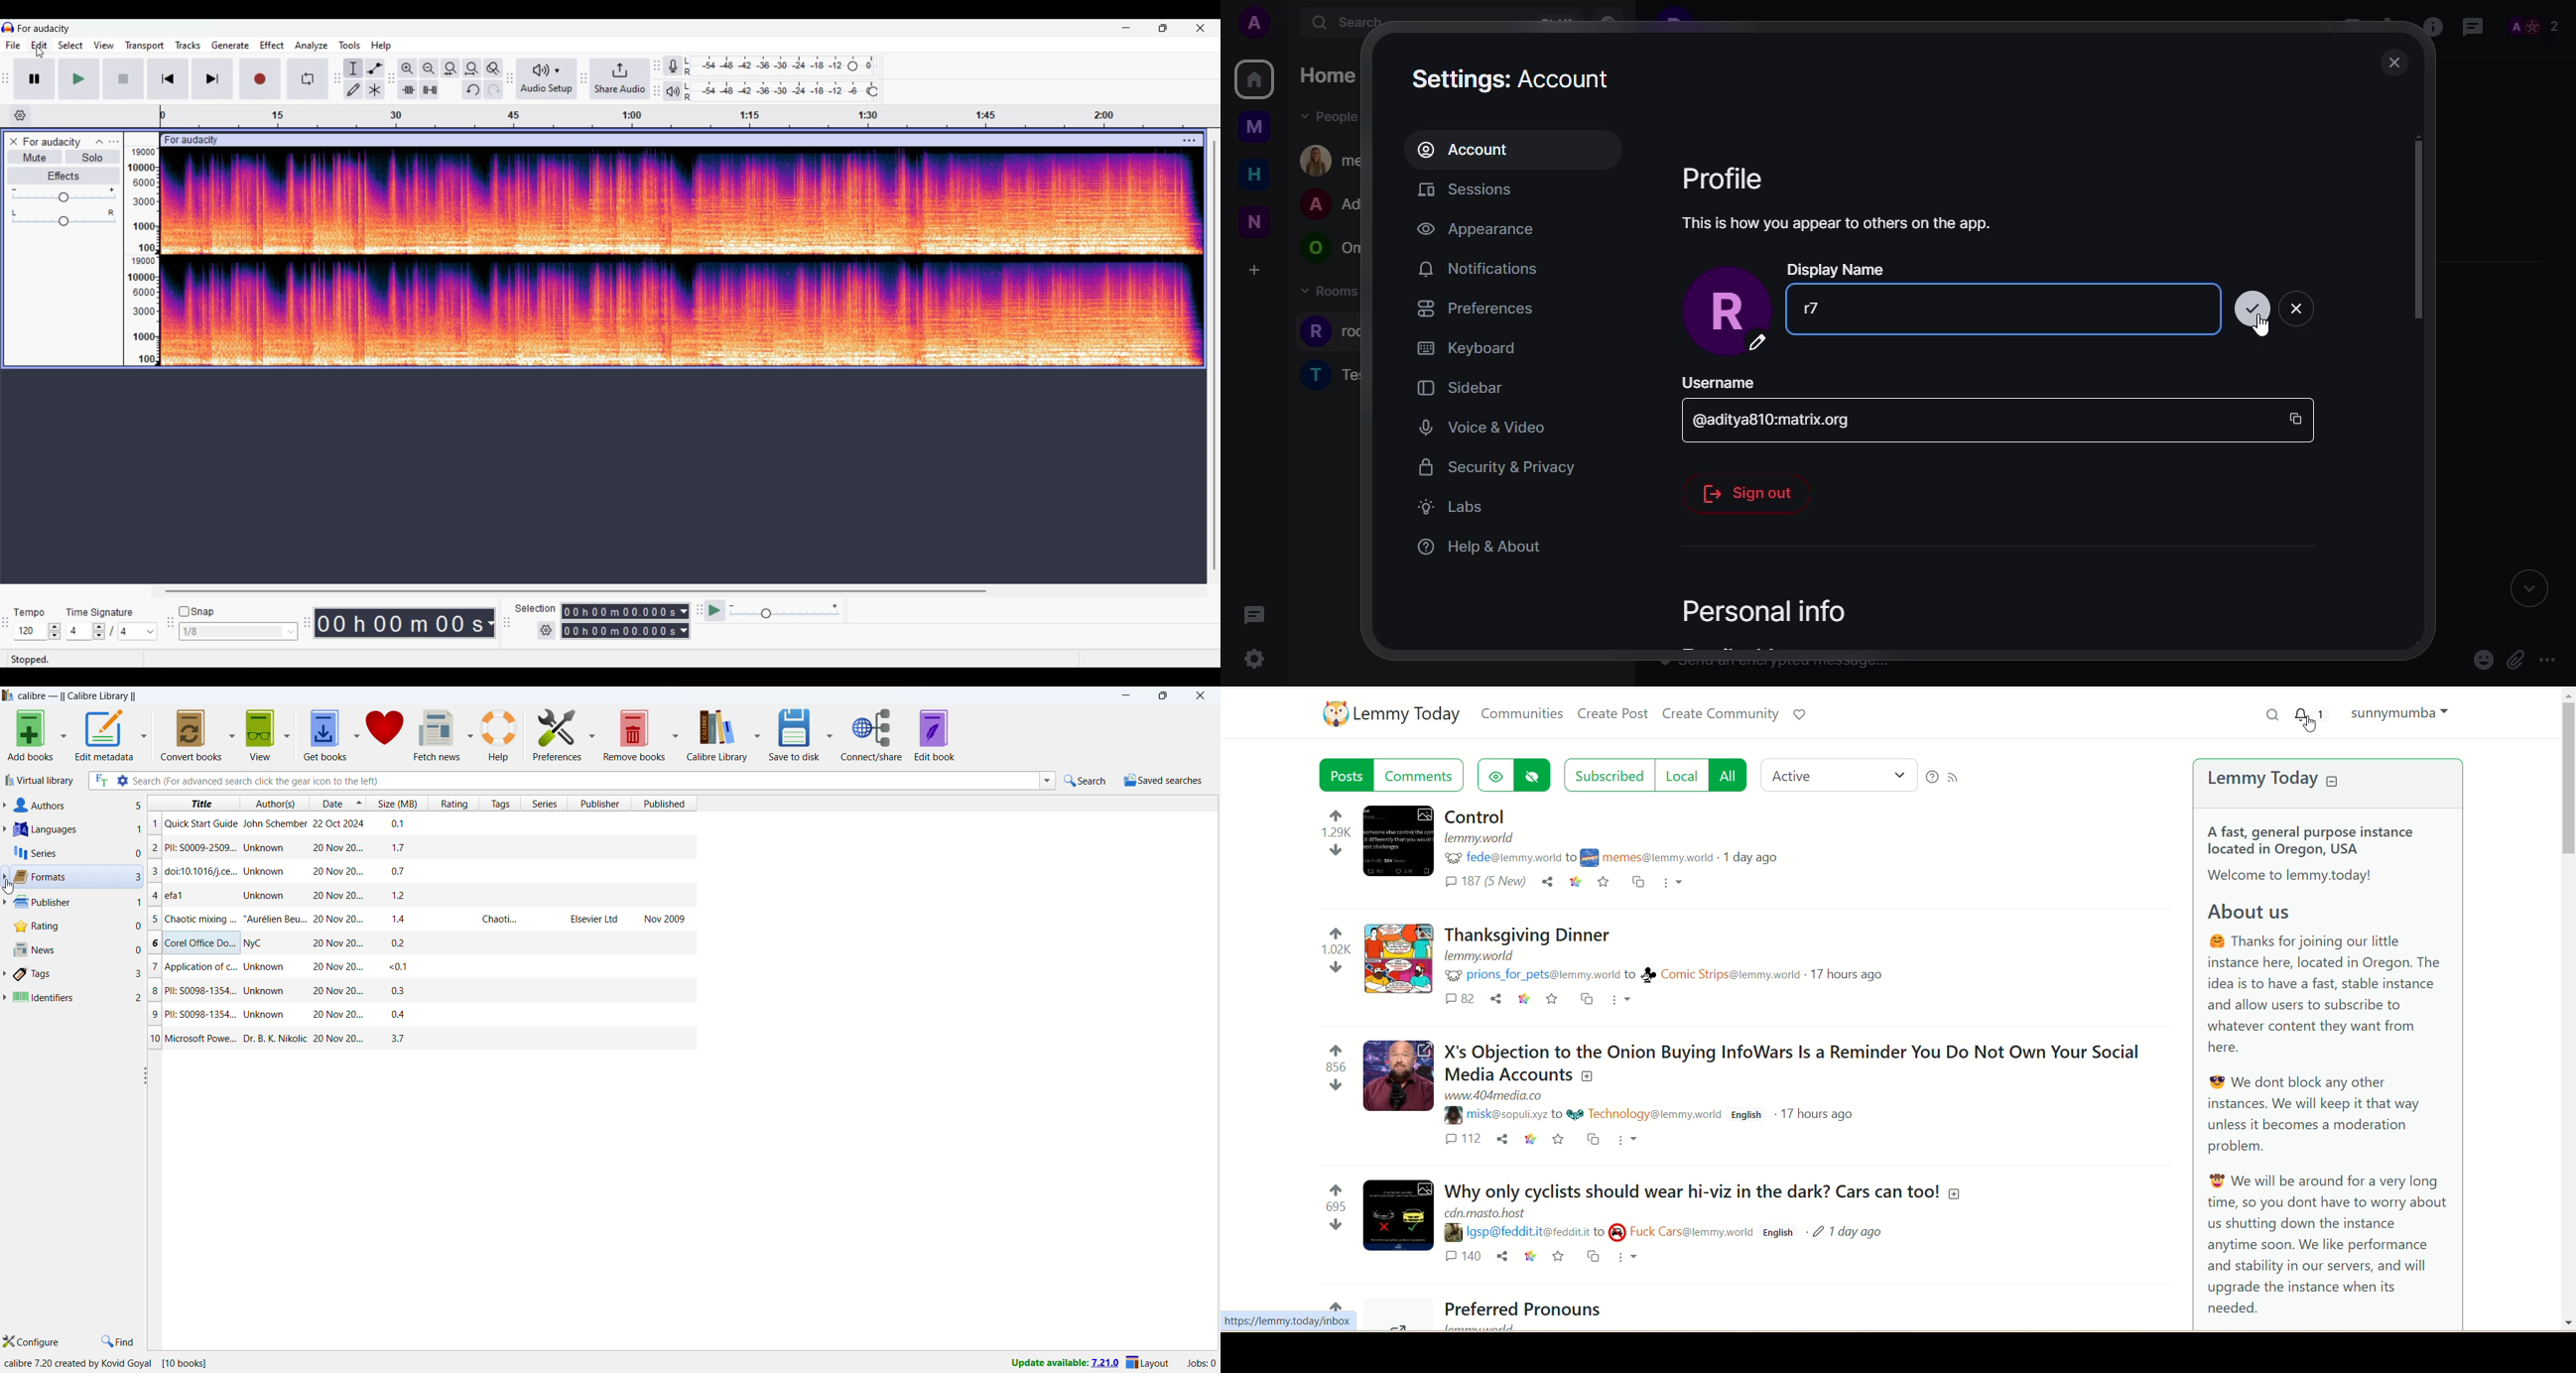 This screenshot has height=1400, width=2576. Describe the element at coordinates (1215, 355) in the screenshot. I see `Vertical slide bar` at that location.